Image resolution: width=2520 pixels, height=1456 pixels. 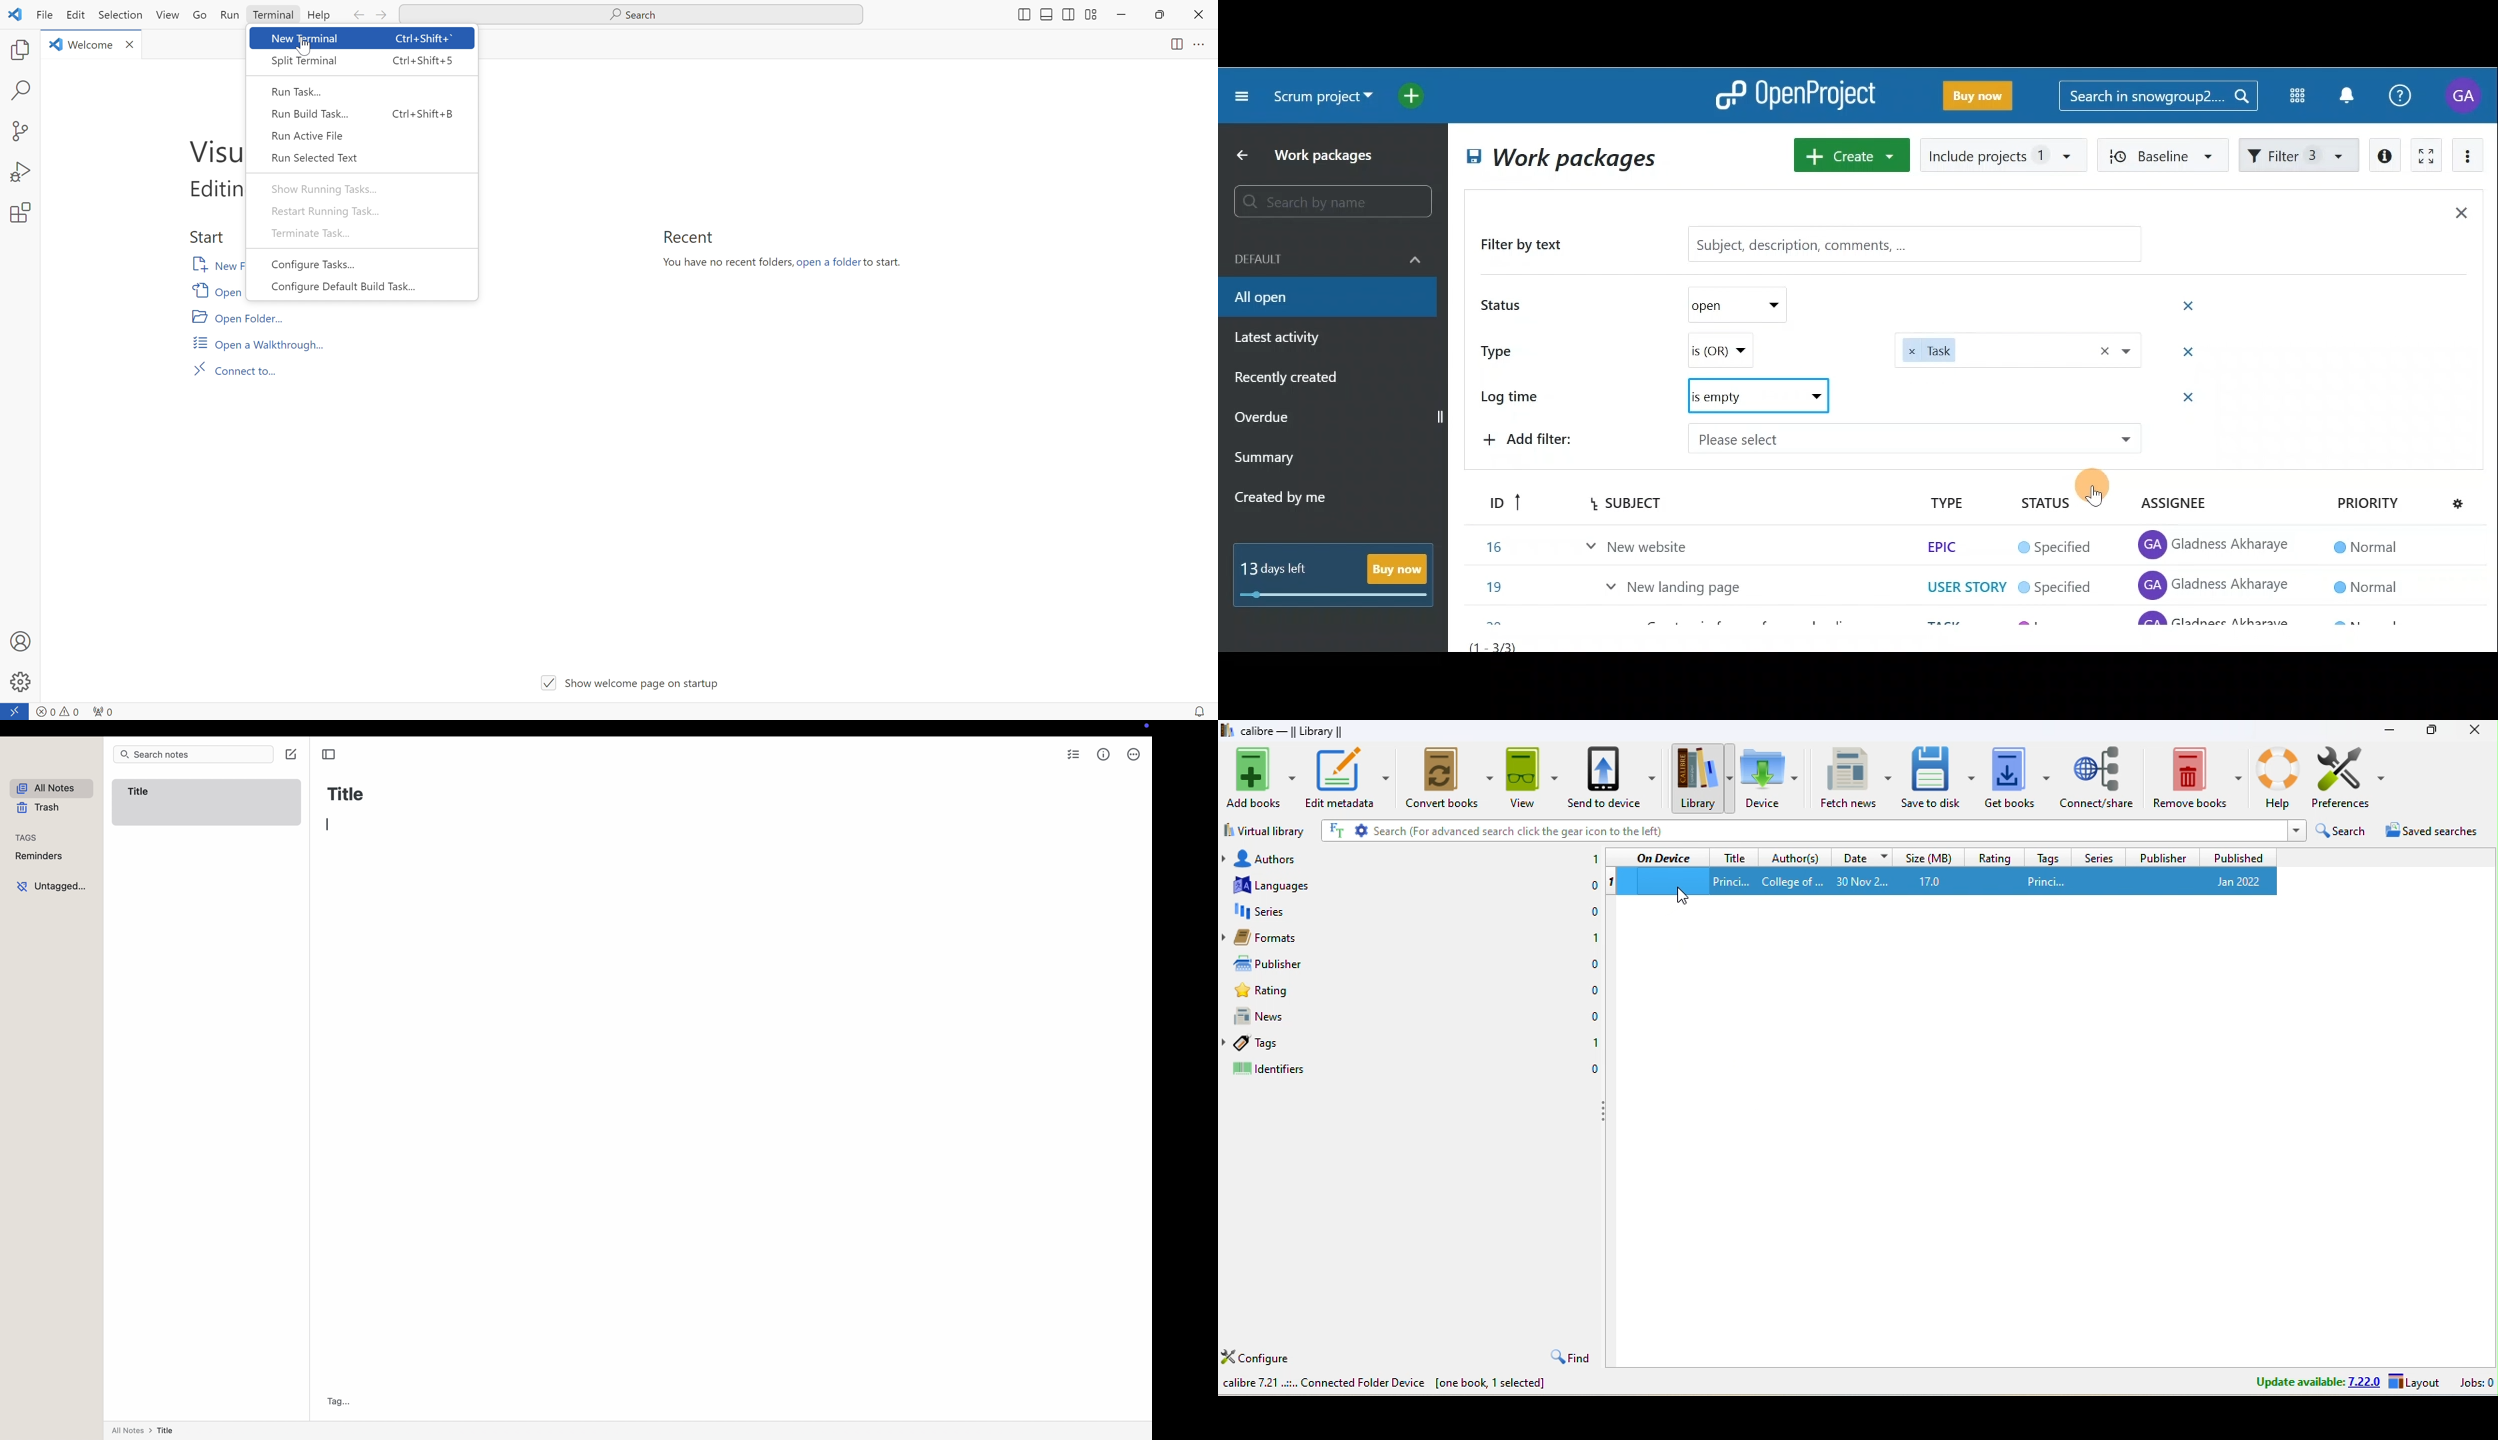 What do you see at coordinates (2474, 730) in the screenshot?
I see `close` at bounding box center [2474, 730].